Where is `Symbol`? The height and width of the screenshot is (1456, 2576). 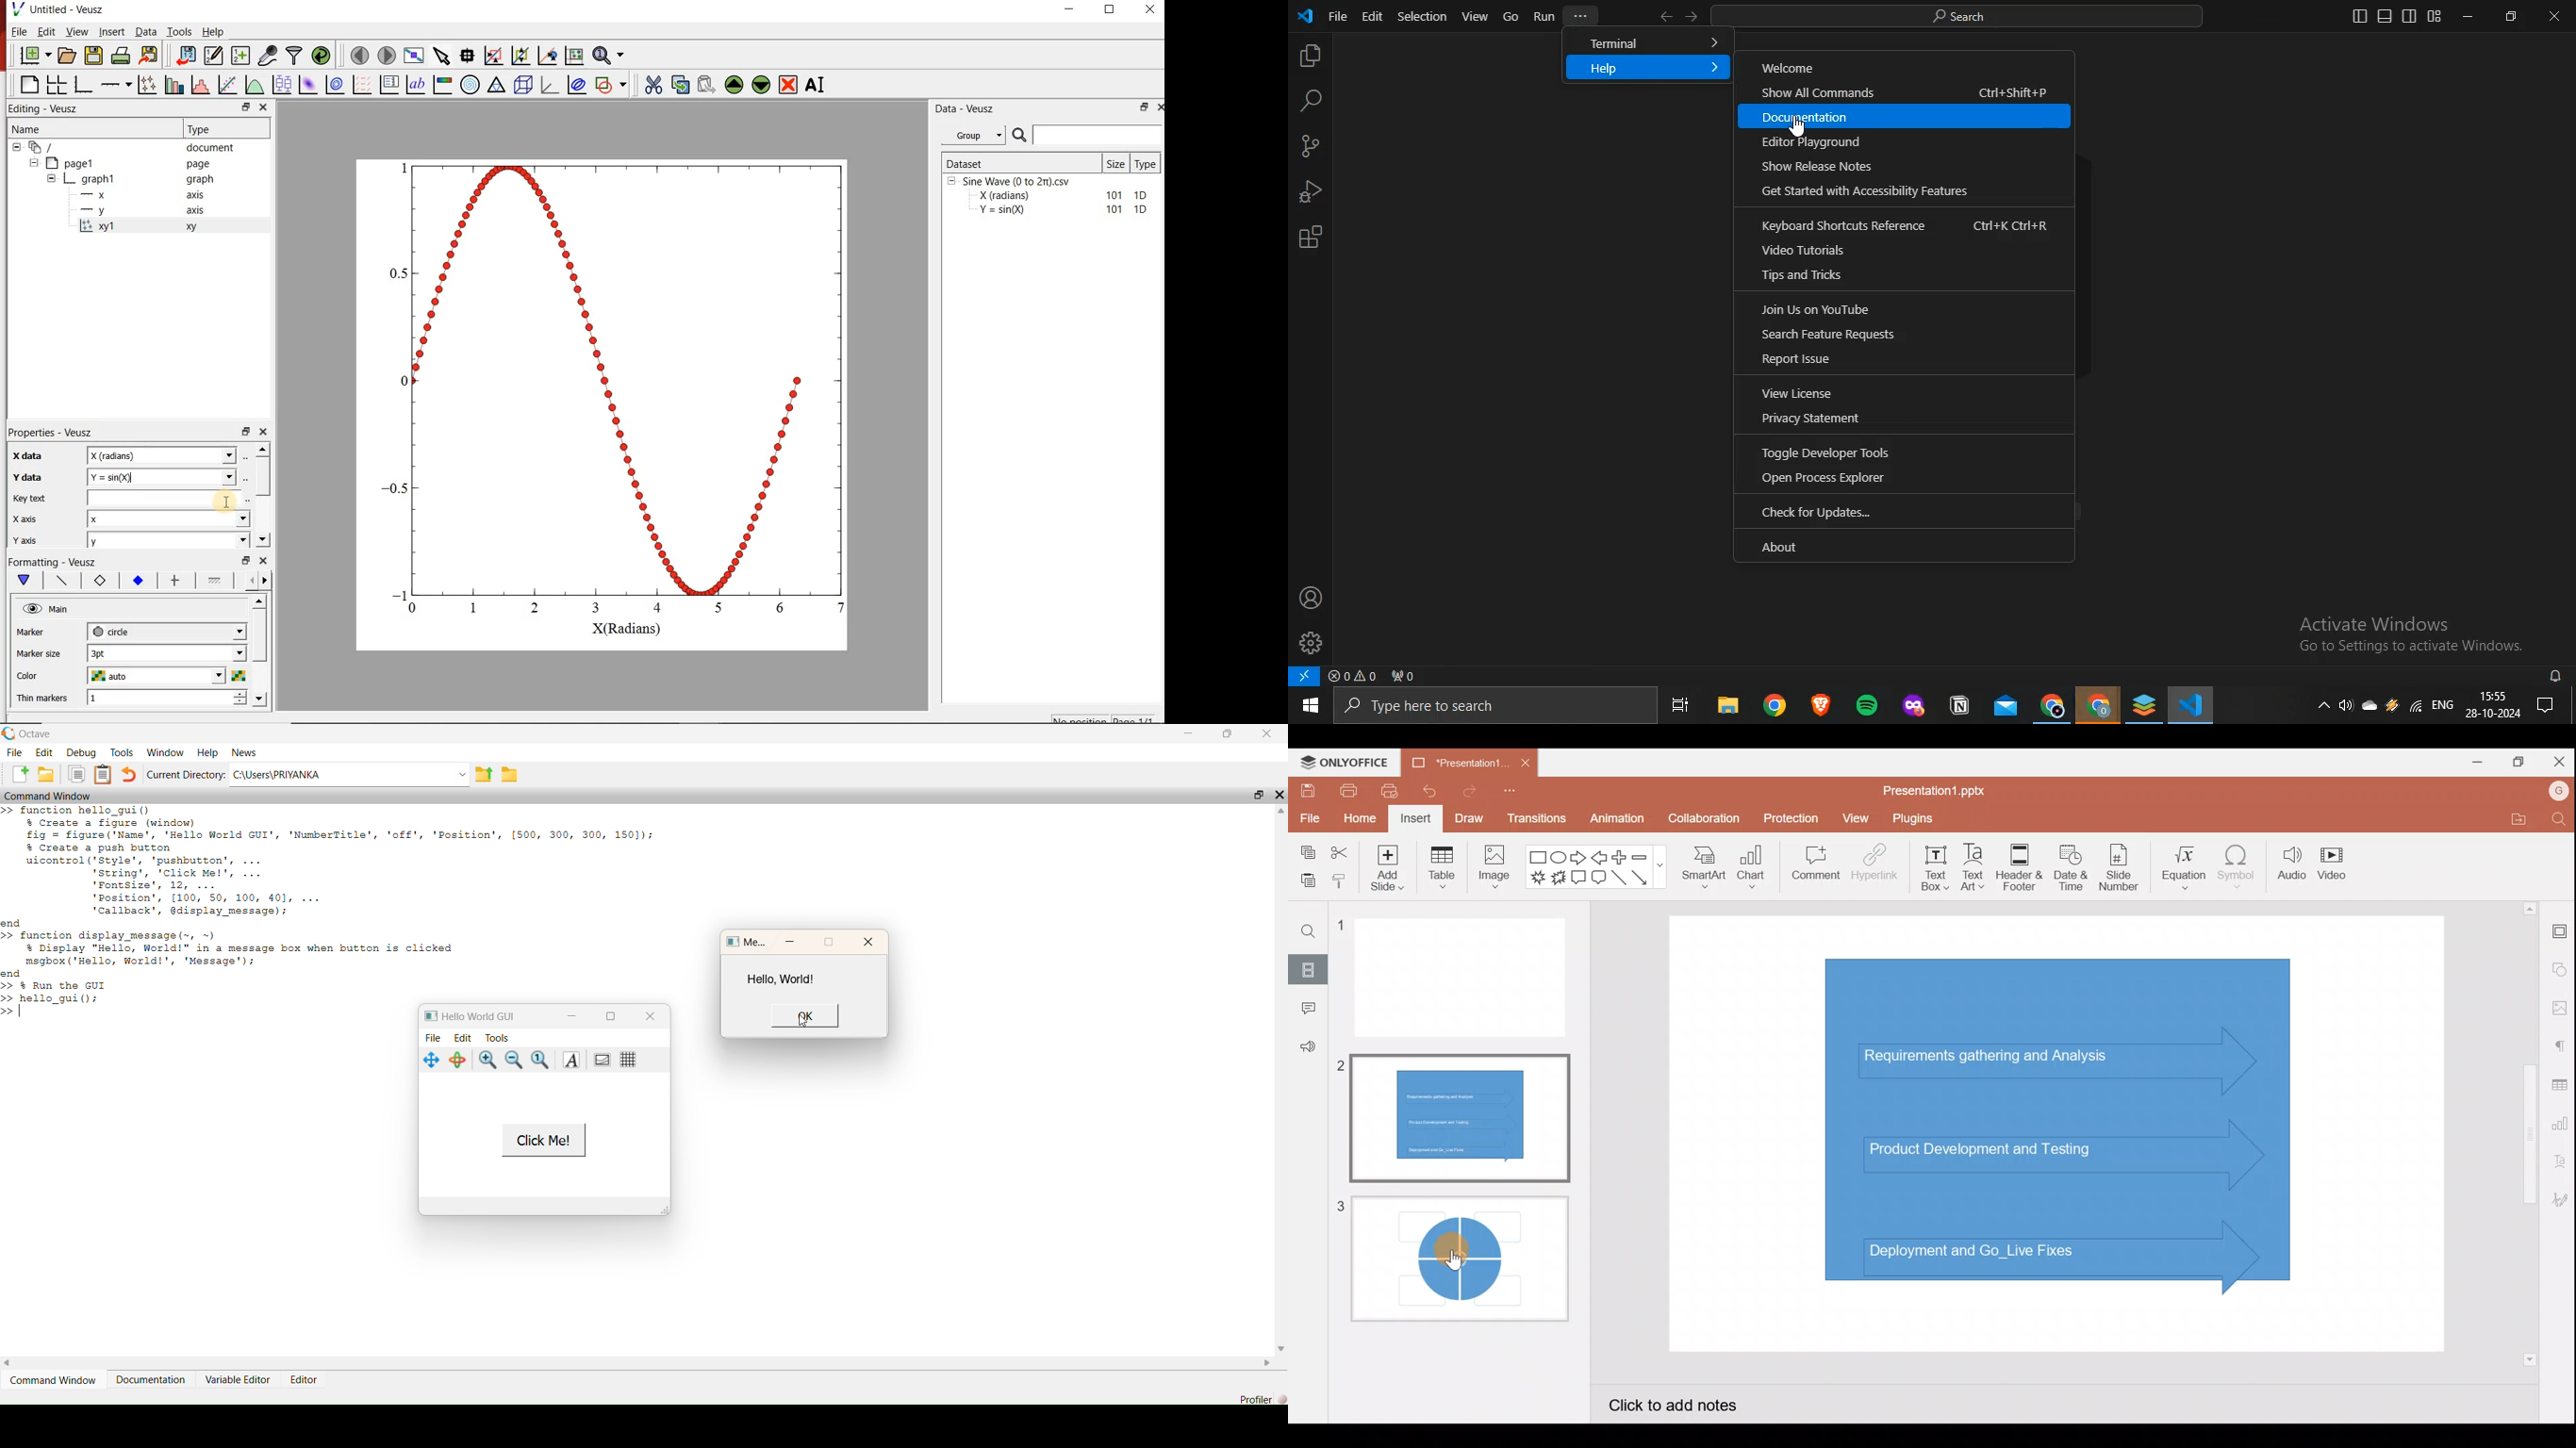 Symbol is located at coordinates (2237, 870).